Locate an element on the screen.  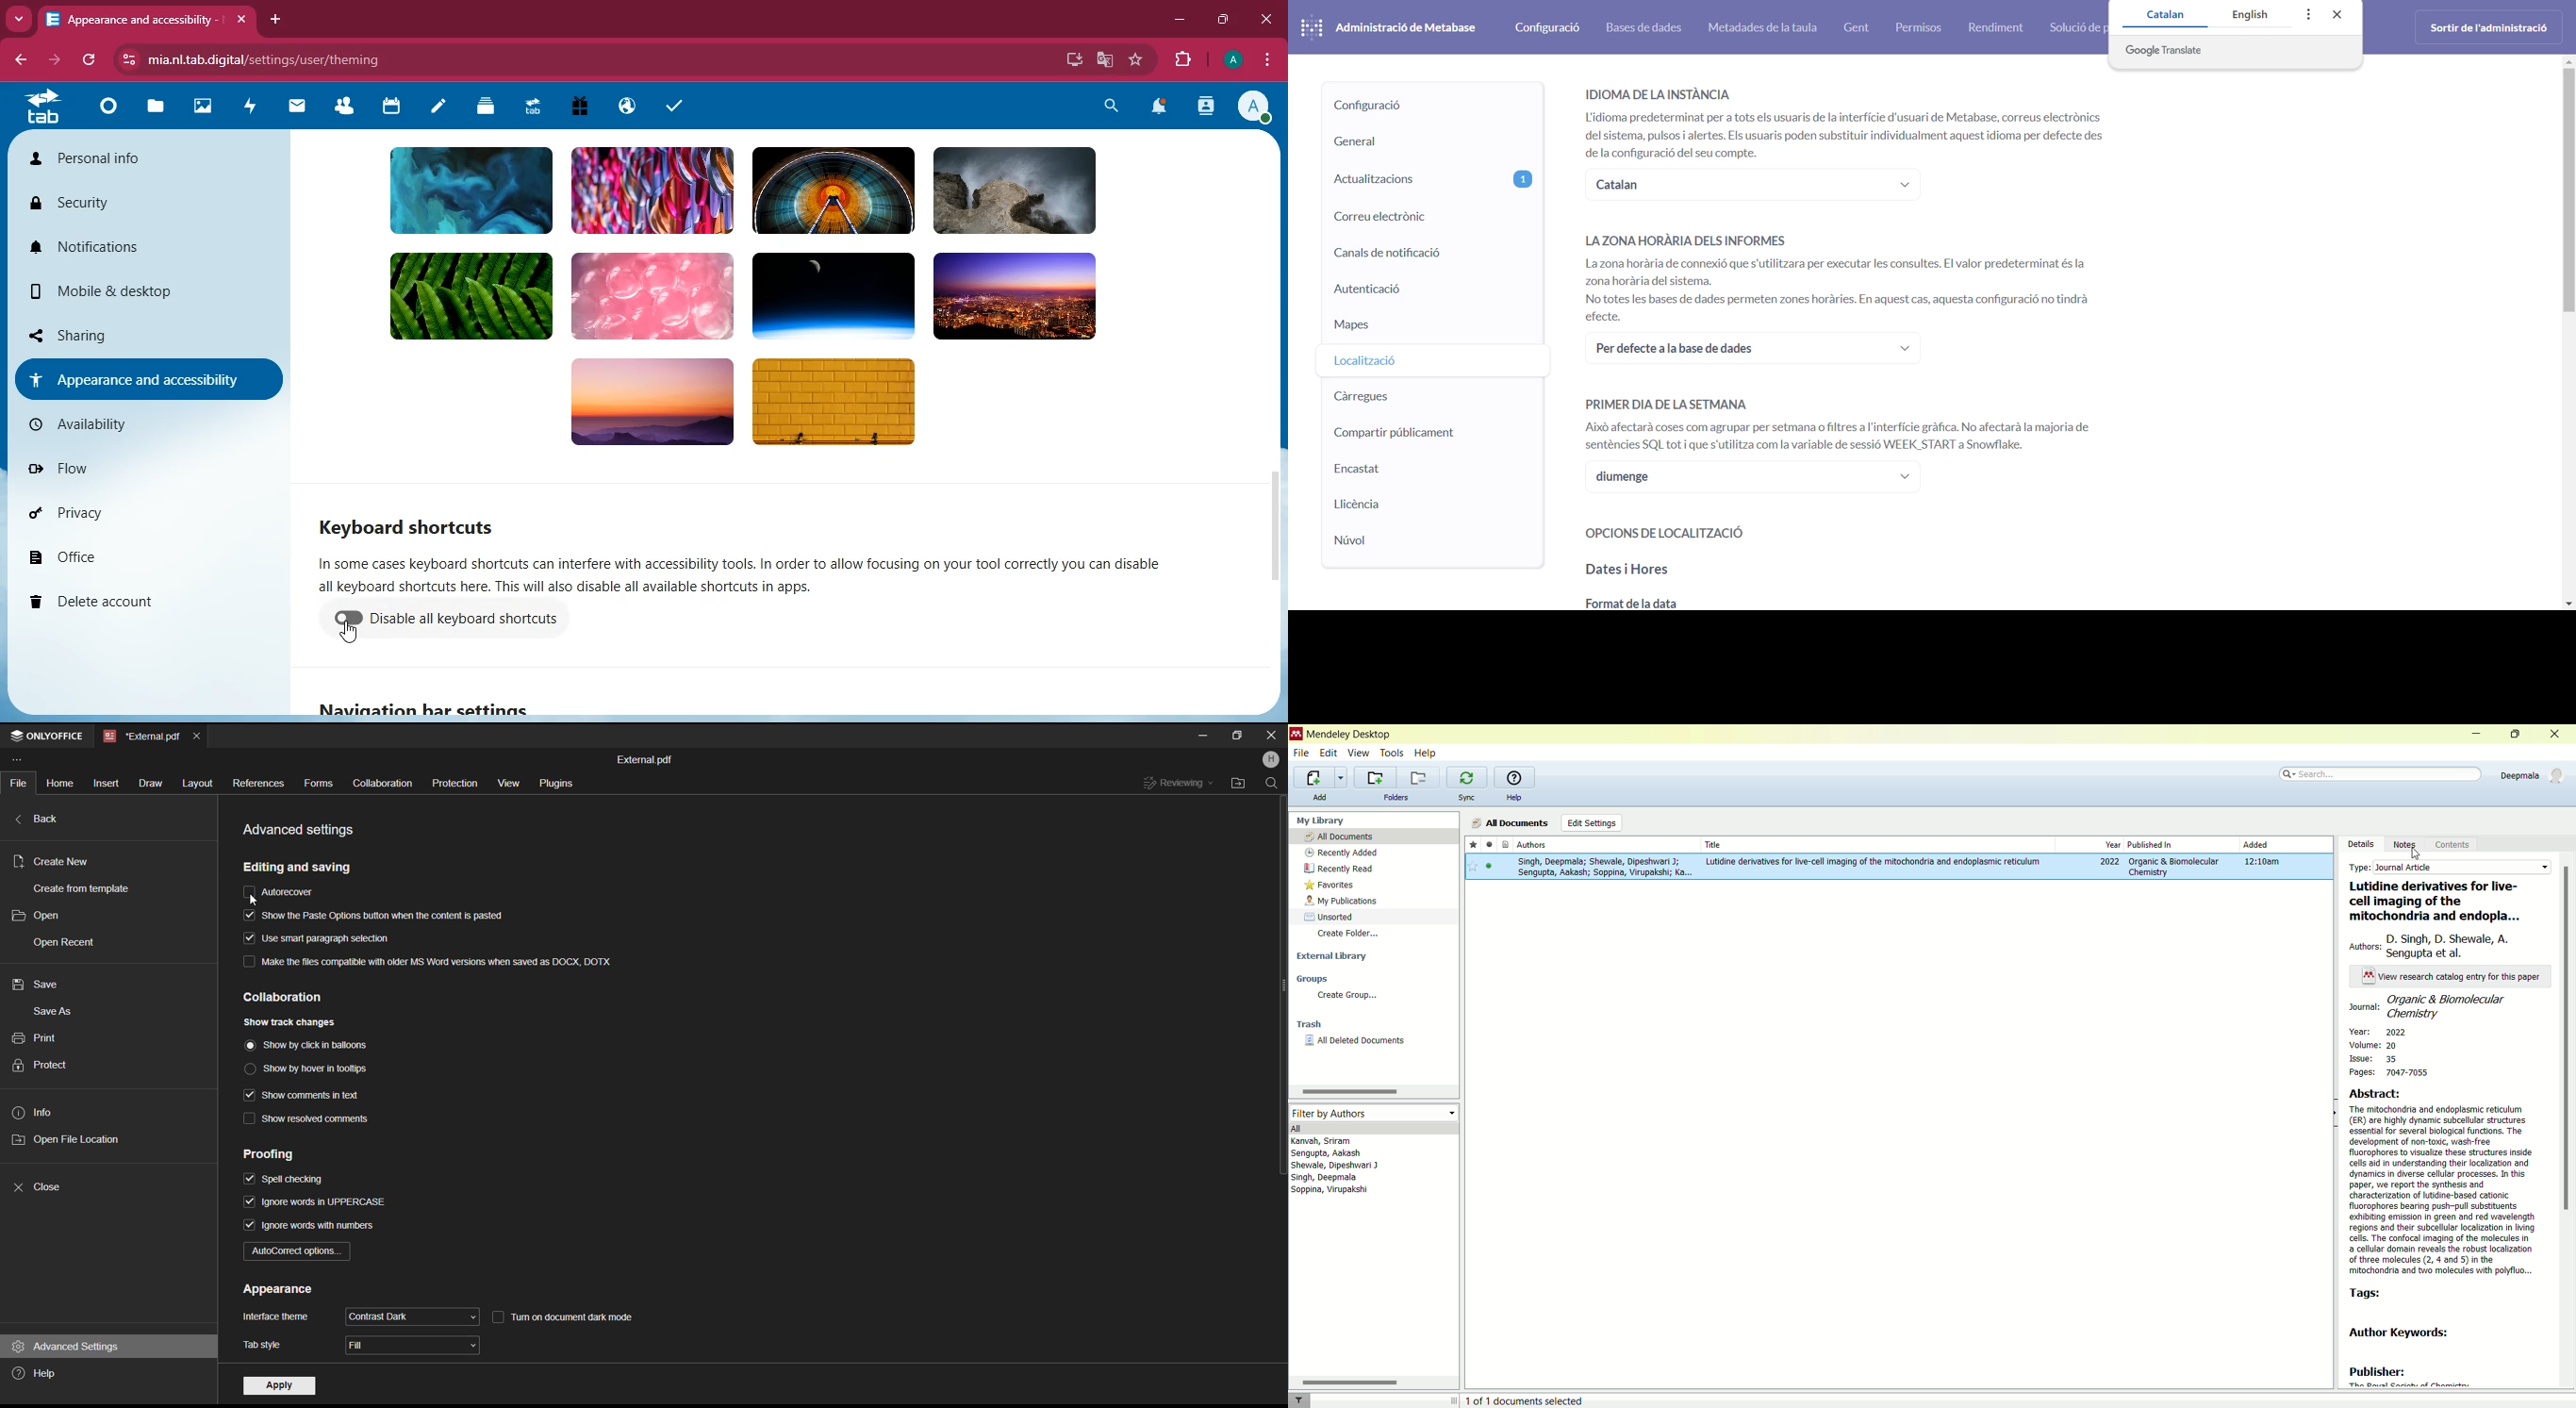
keyboard is located at coordinates (412, 523).